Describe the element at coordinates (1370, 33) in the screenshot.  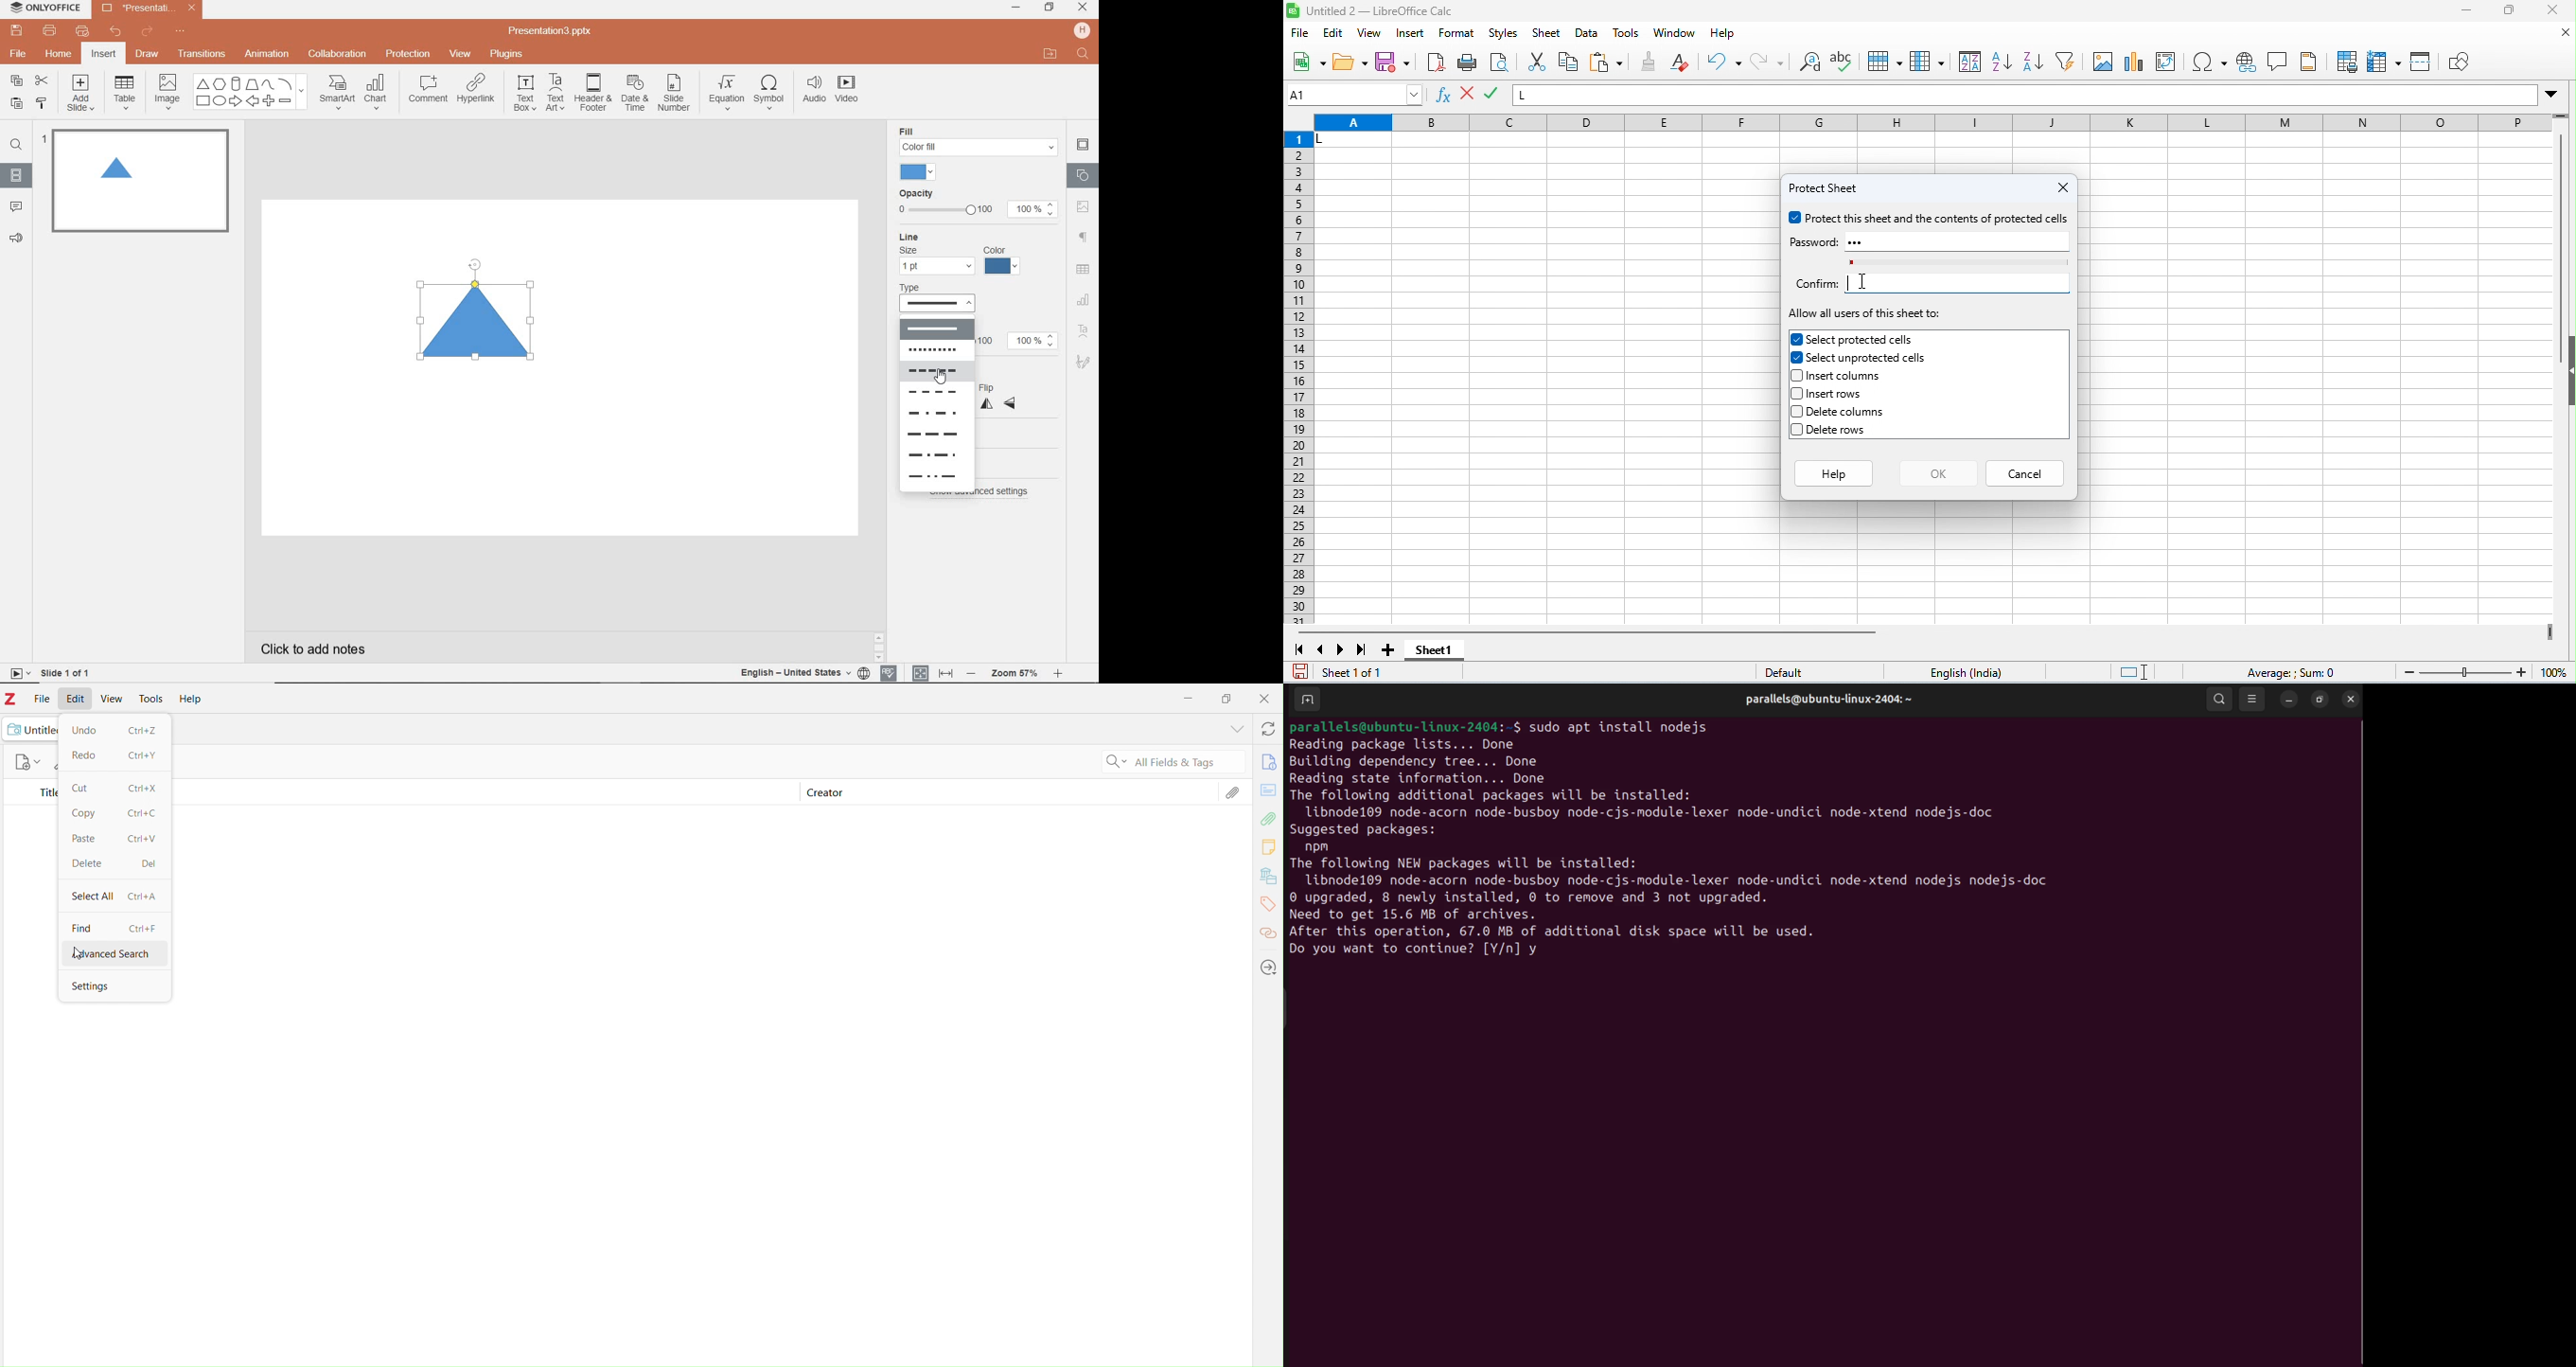
I see `view` at that location.